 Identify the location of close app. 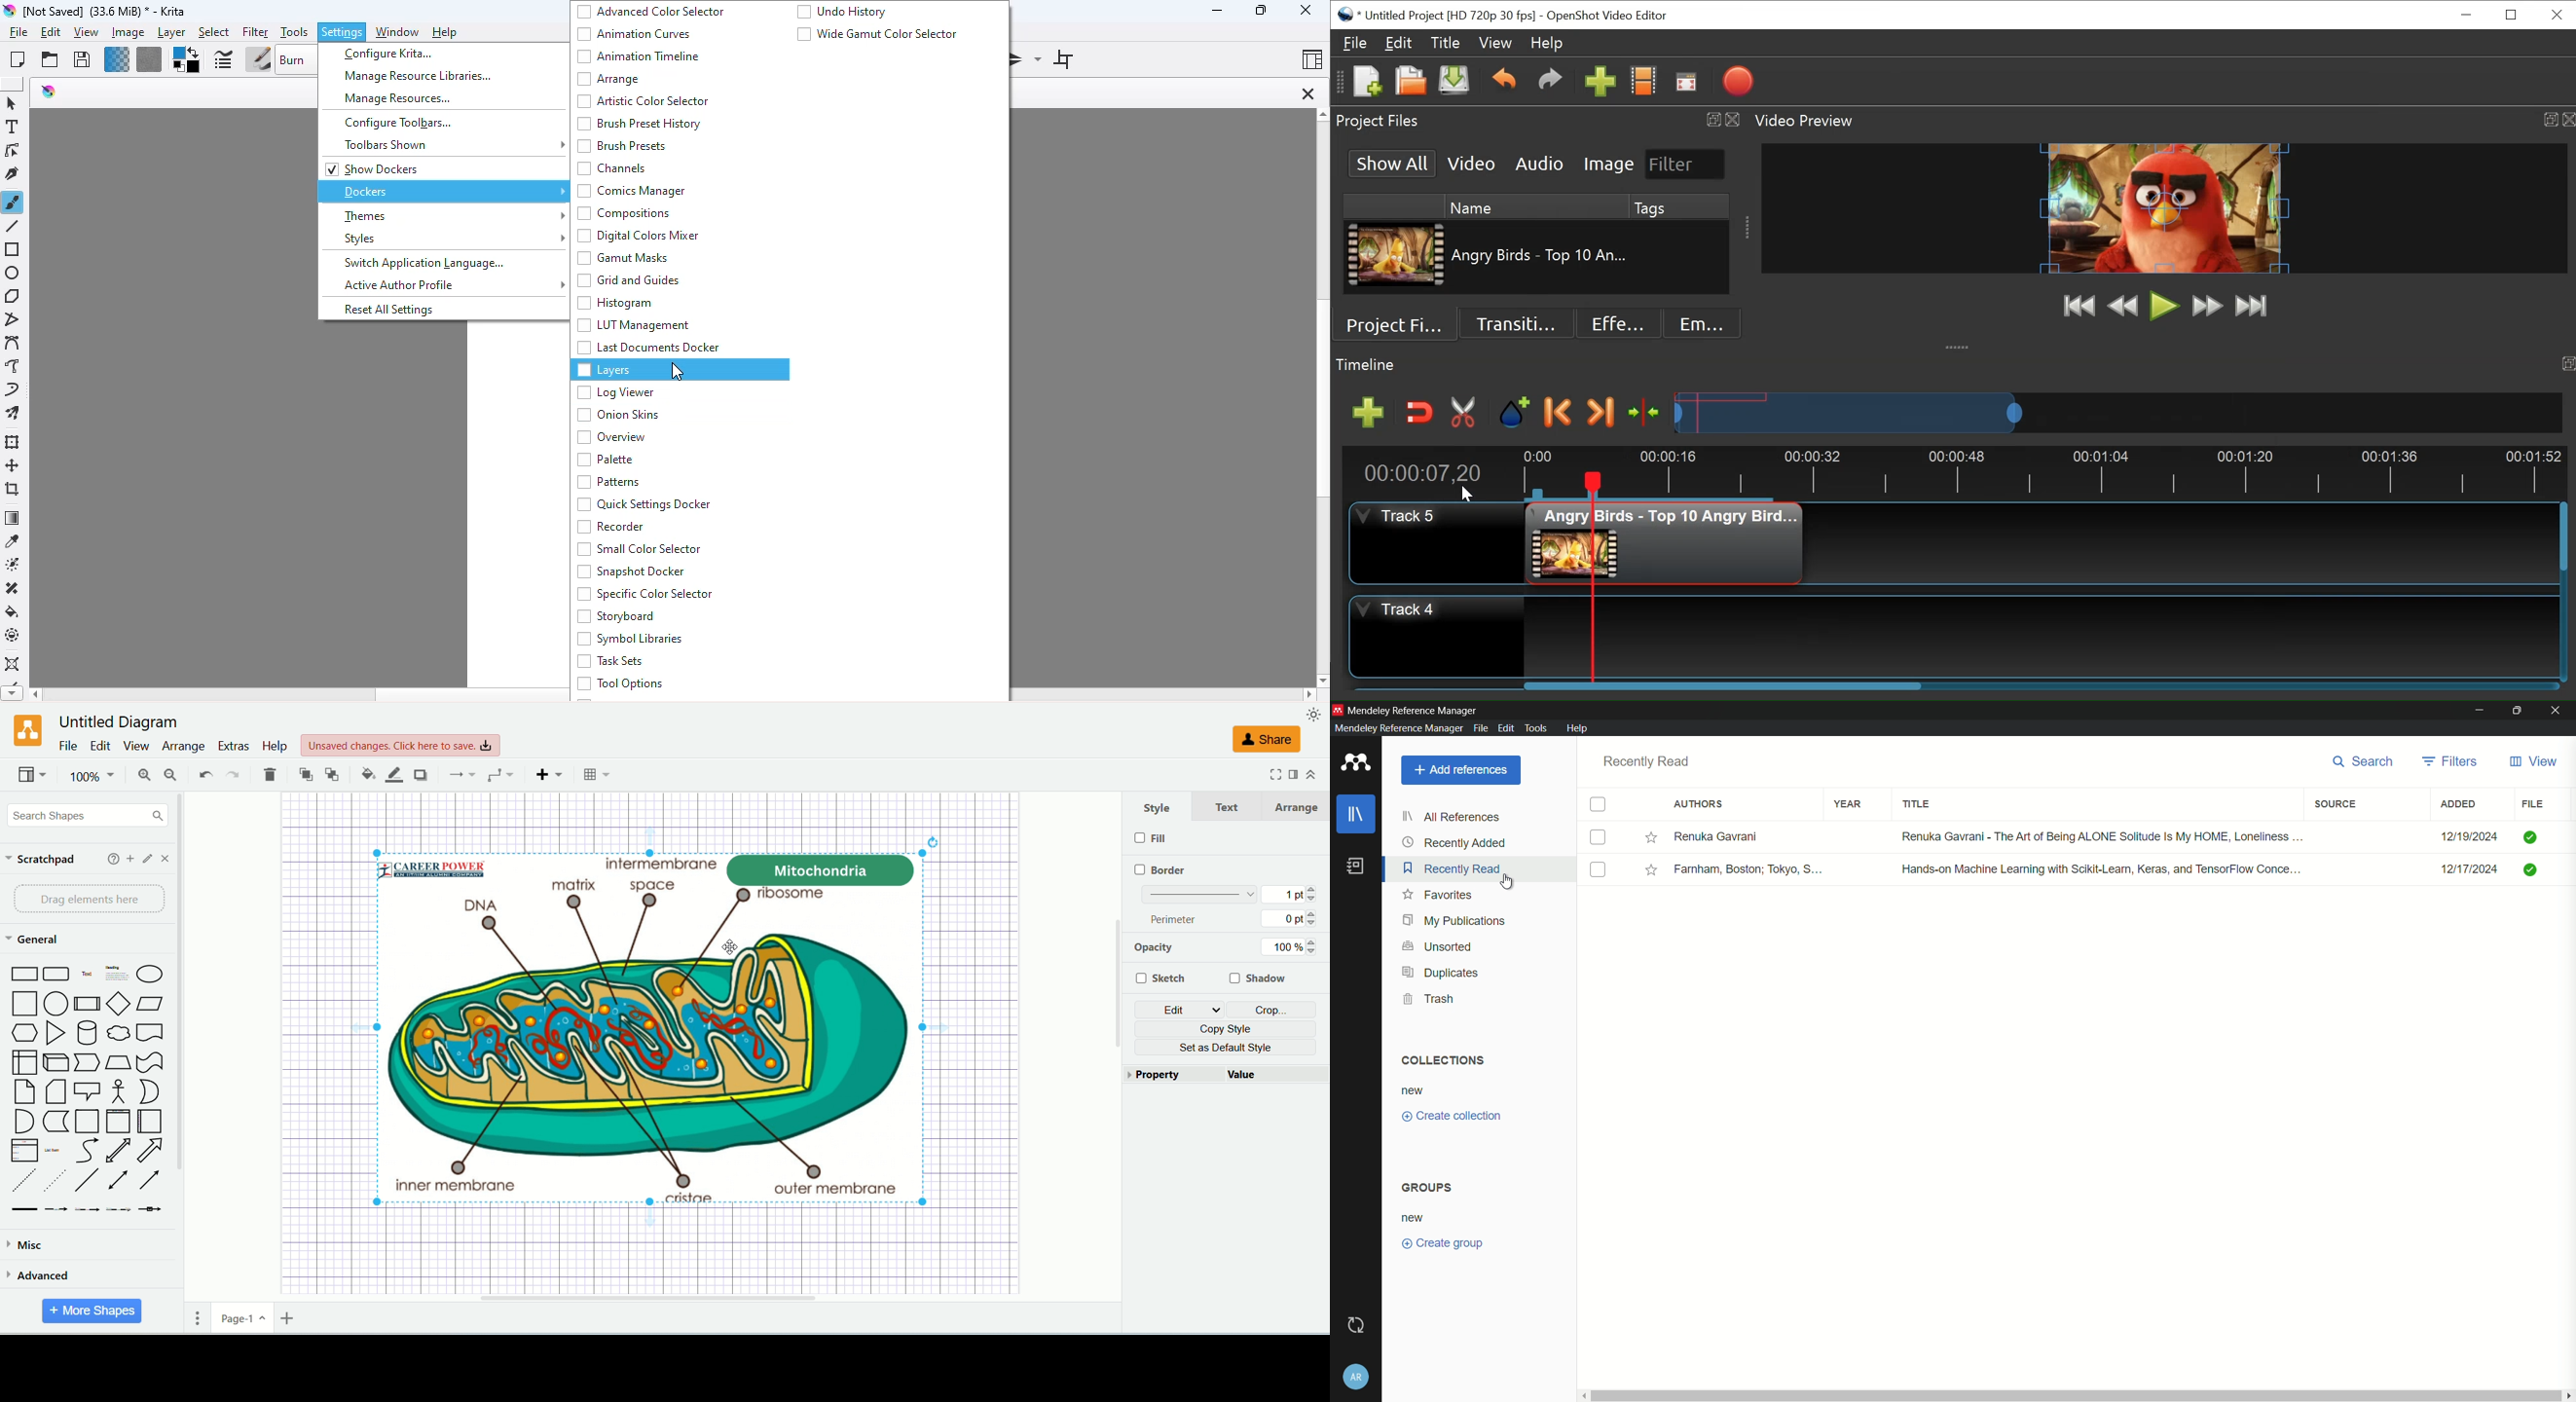
(2556, 709).